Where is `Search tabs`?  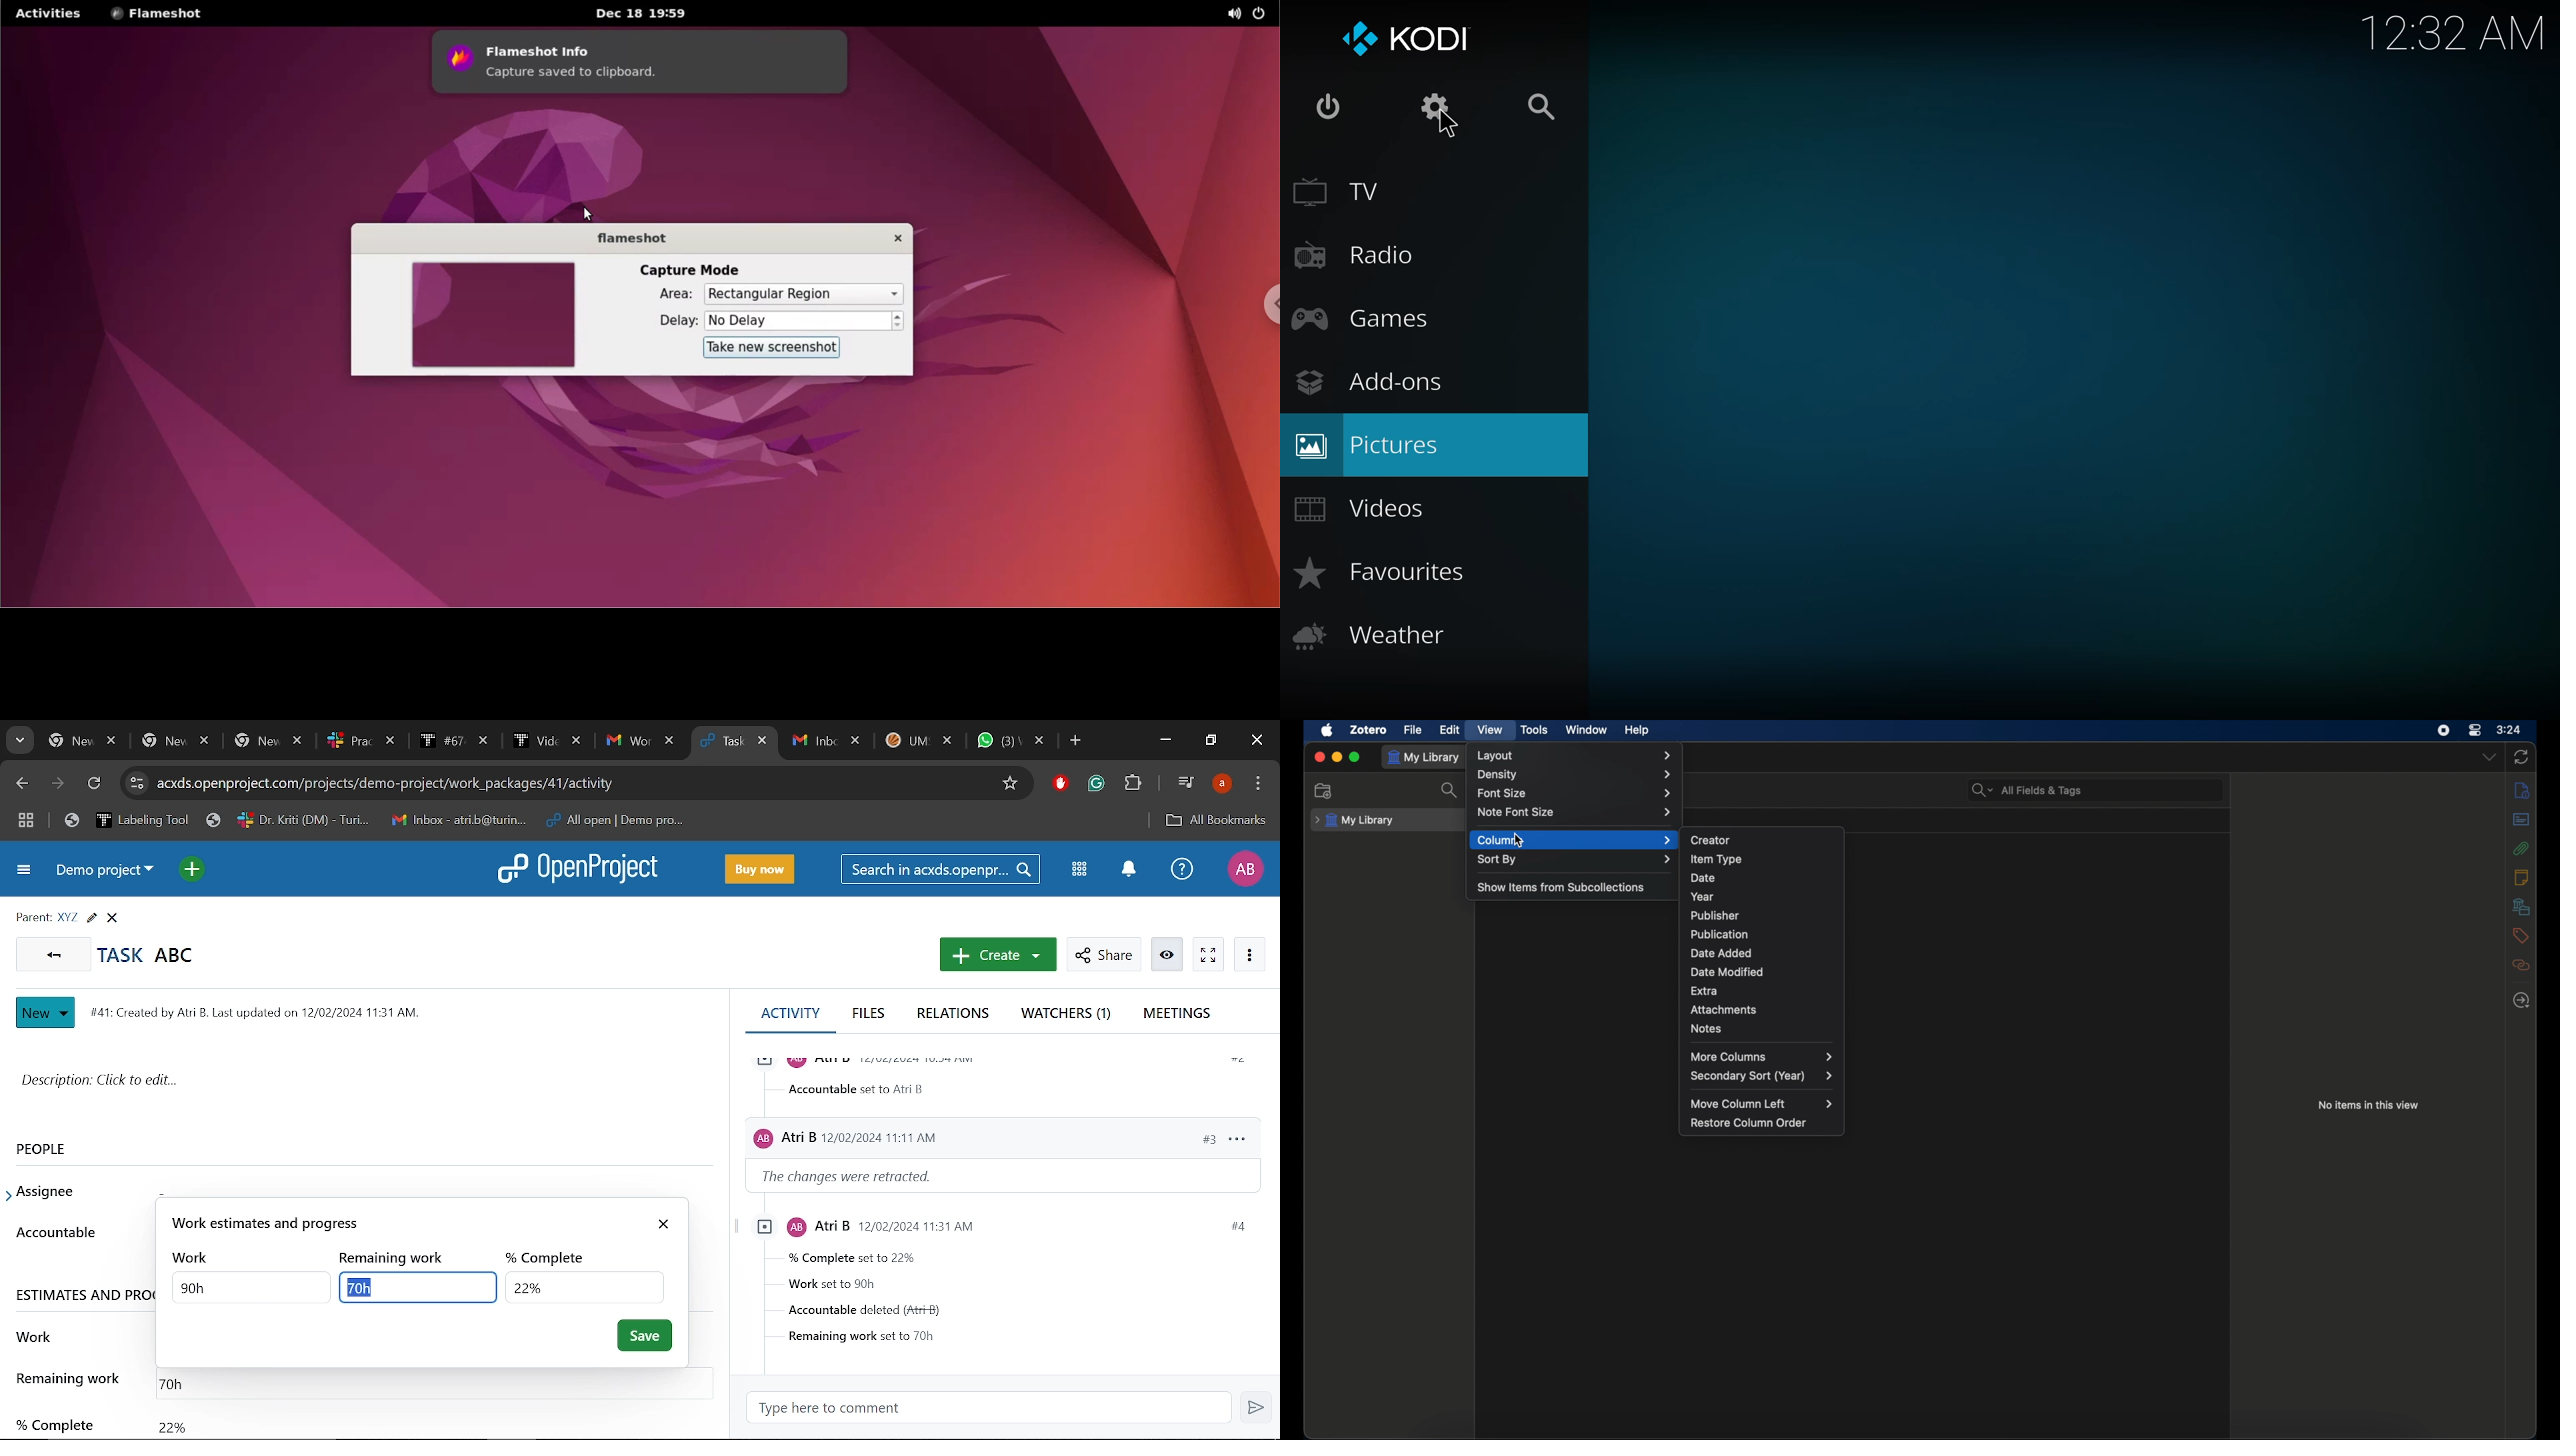 Search tabs is located at coordinates (22, 742).